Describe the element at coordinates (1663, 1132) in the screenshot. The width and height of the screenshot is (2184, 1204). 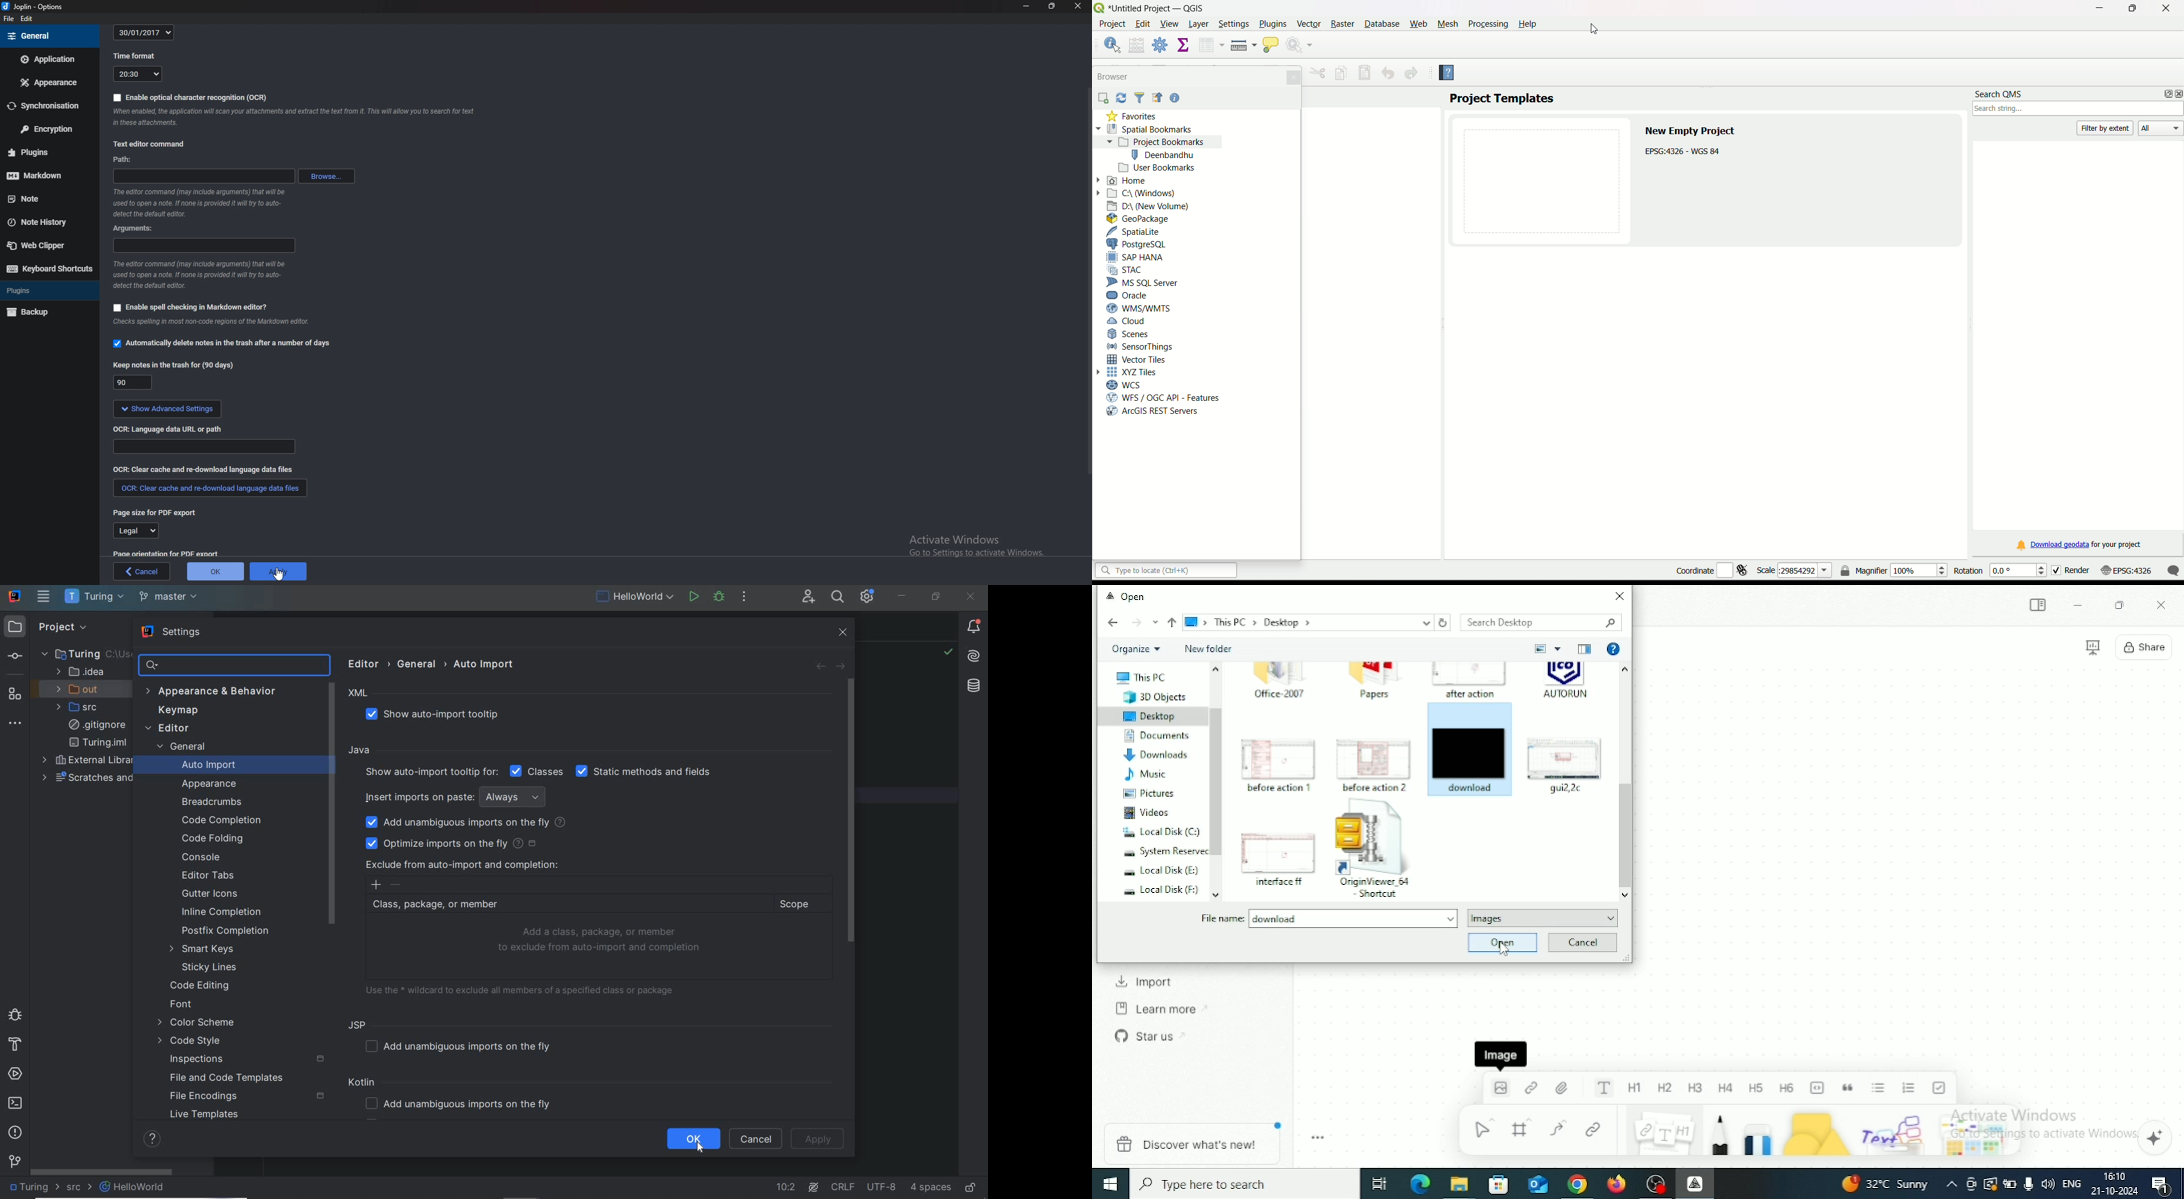
I see `Note` at that location.